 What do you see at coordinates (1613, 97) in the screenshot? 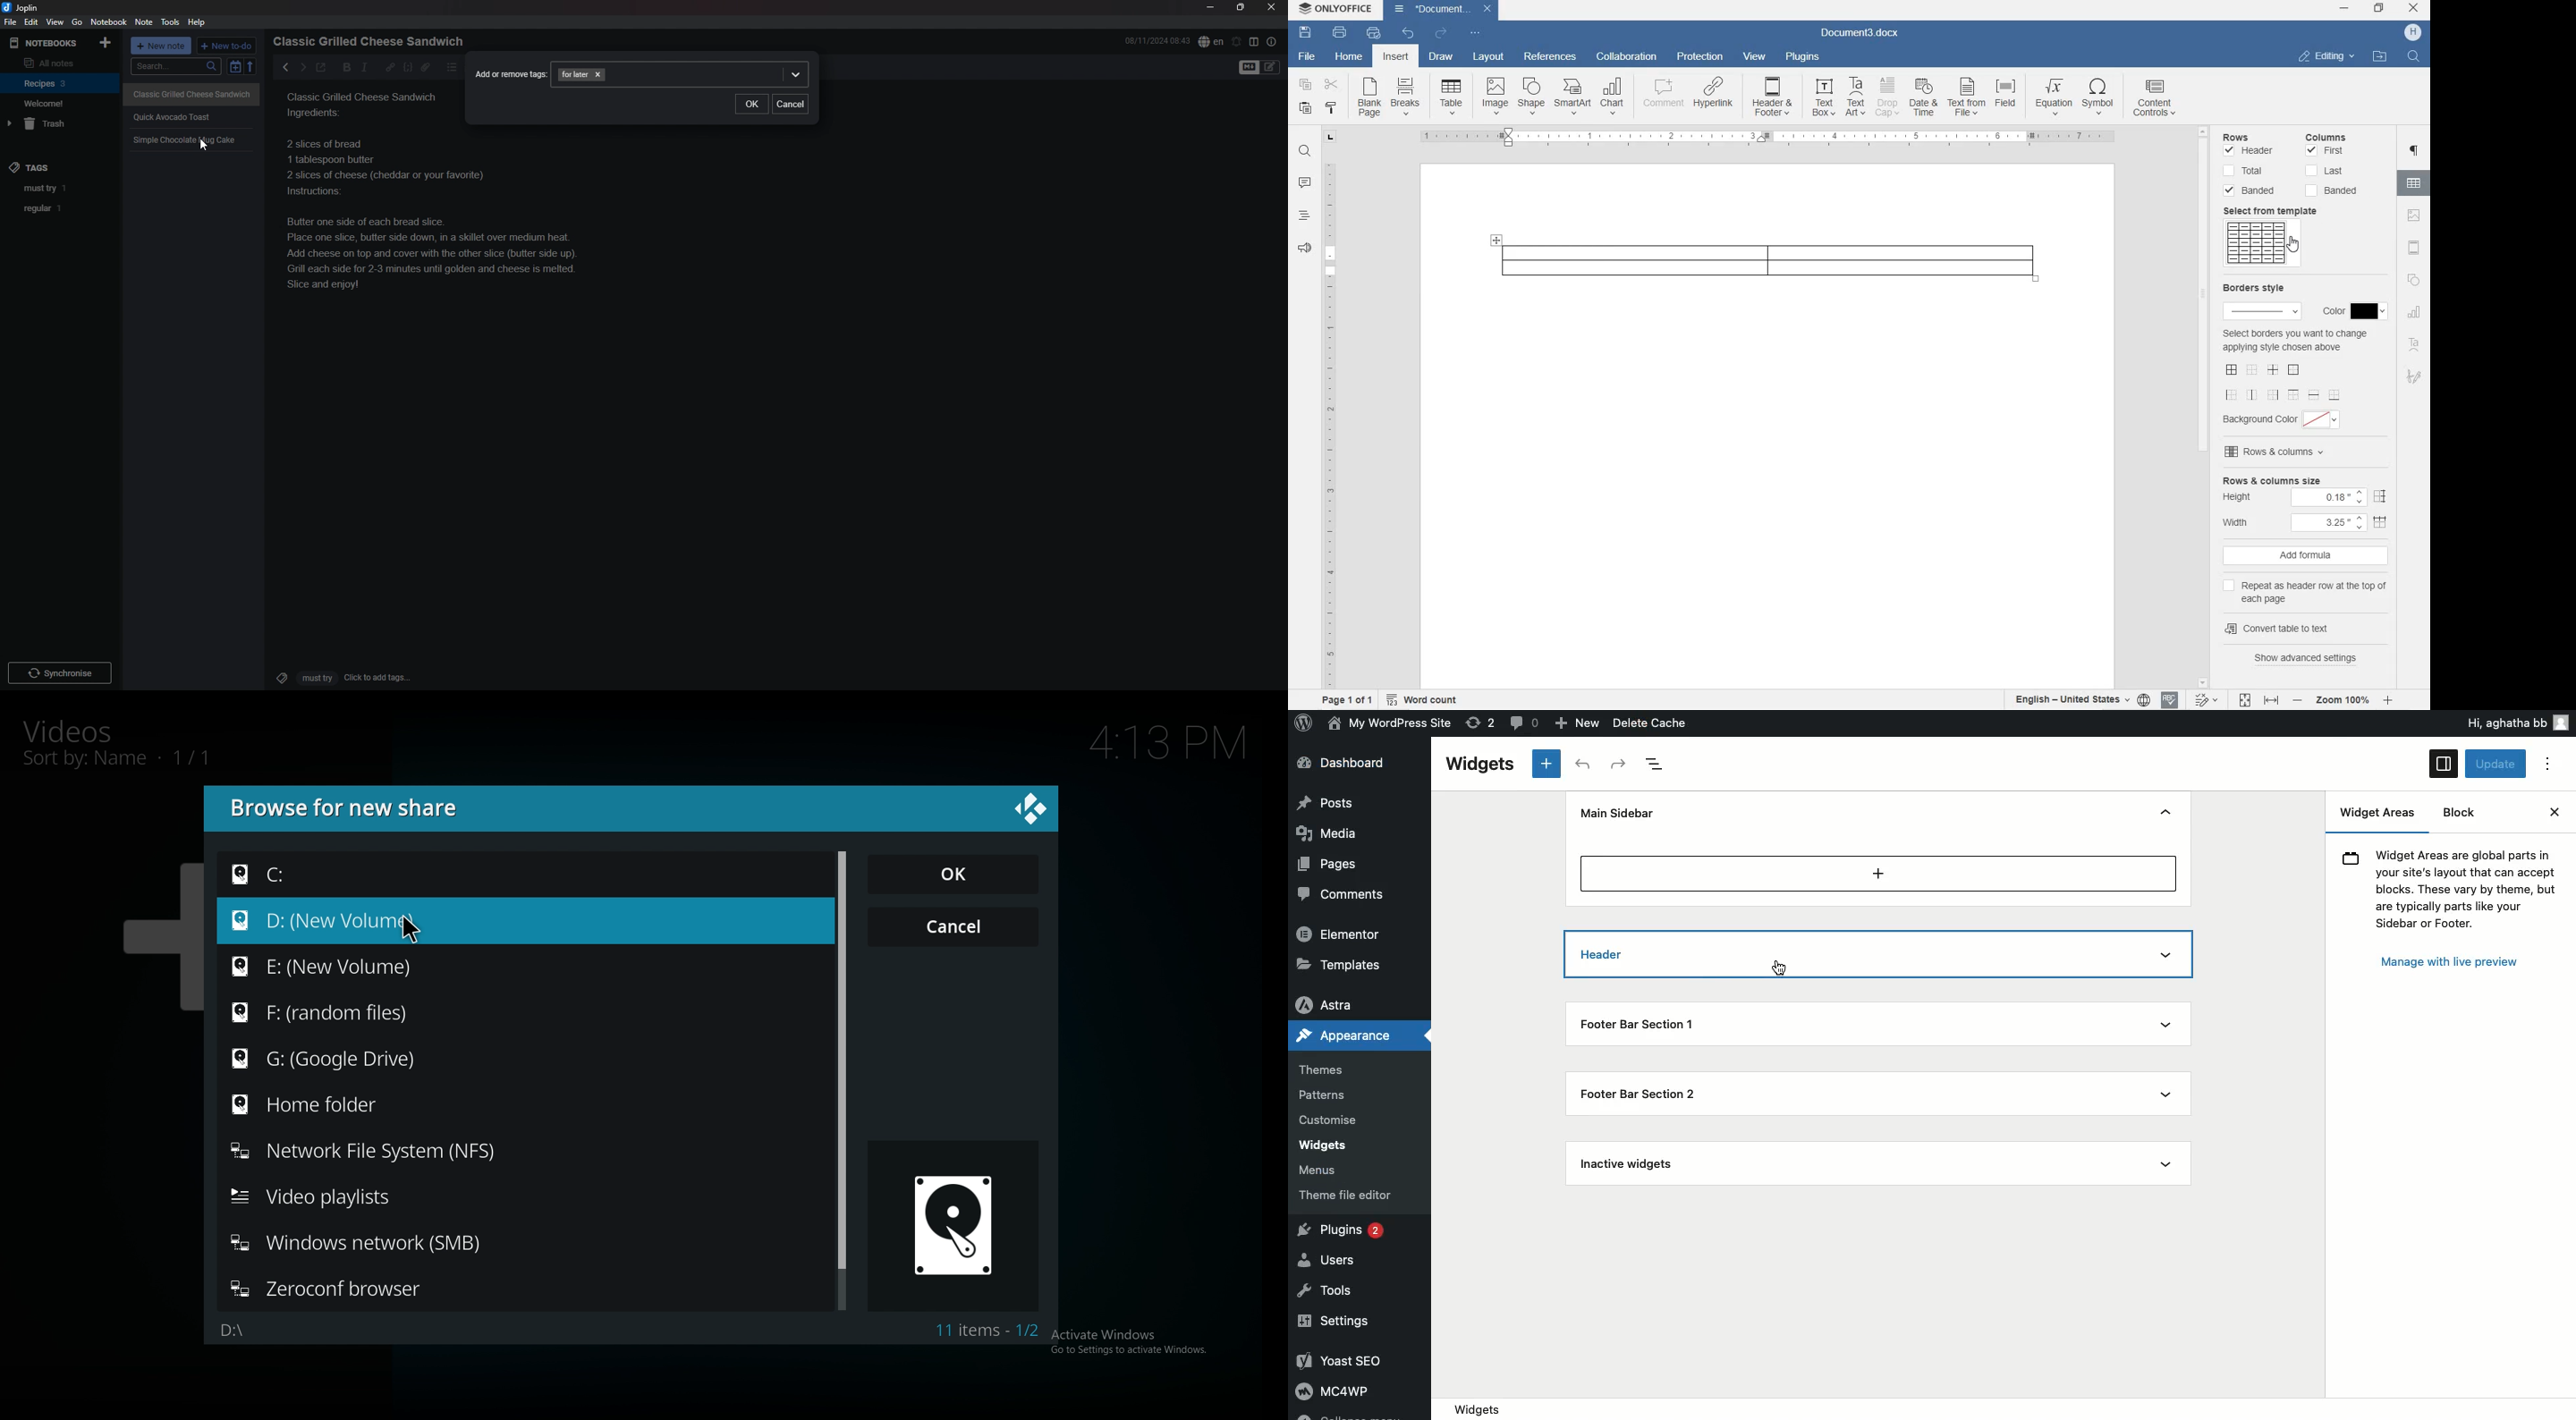
I see `chart` at bounding box center [1613, 97].